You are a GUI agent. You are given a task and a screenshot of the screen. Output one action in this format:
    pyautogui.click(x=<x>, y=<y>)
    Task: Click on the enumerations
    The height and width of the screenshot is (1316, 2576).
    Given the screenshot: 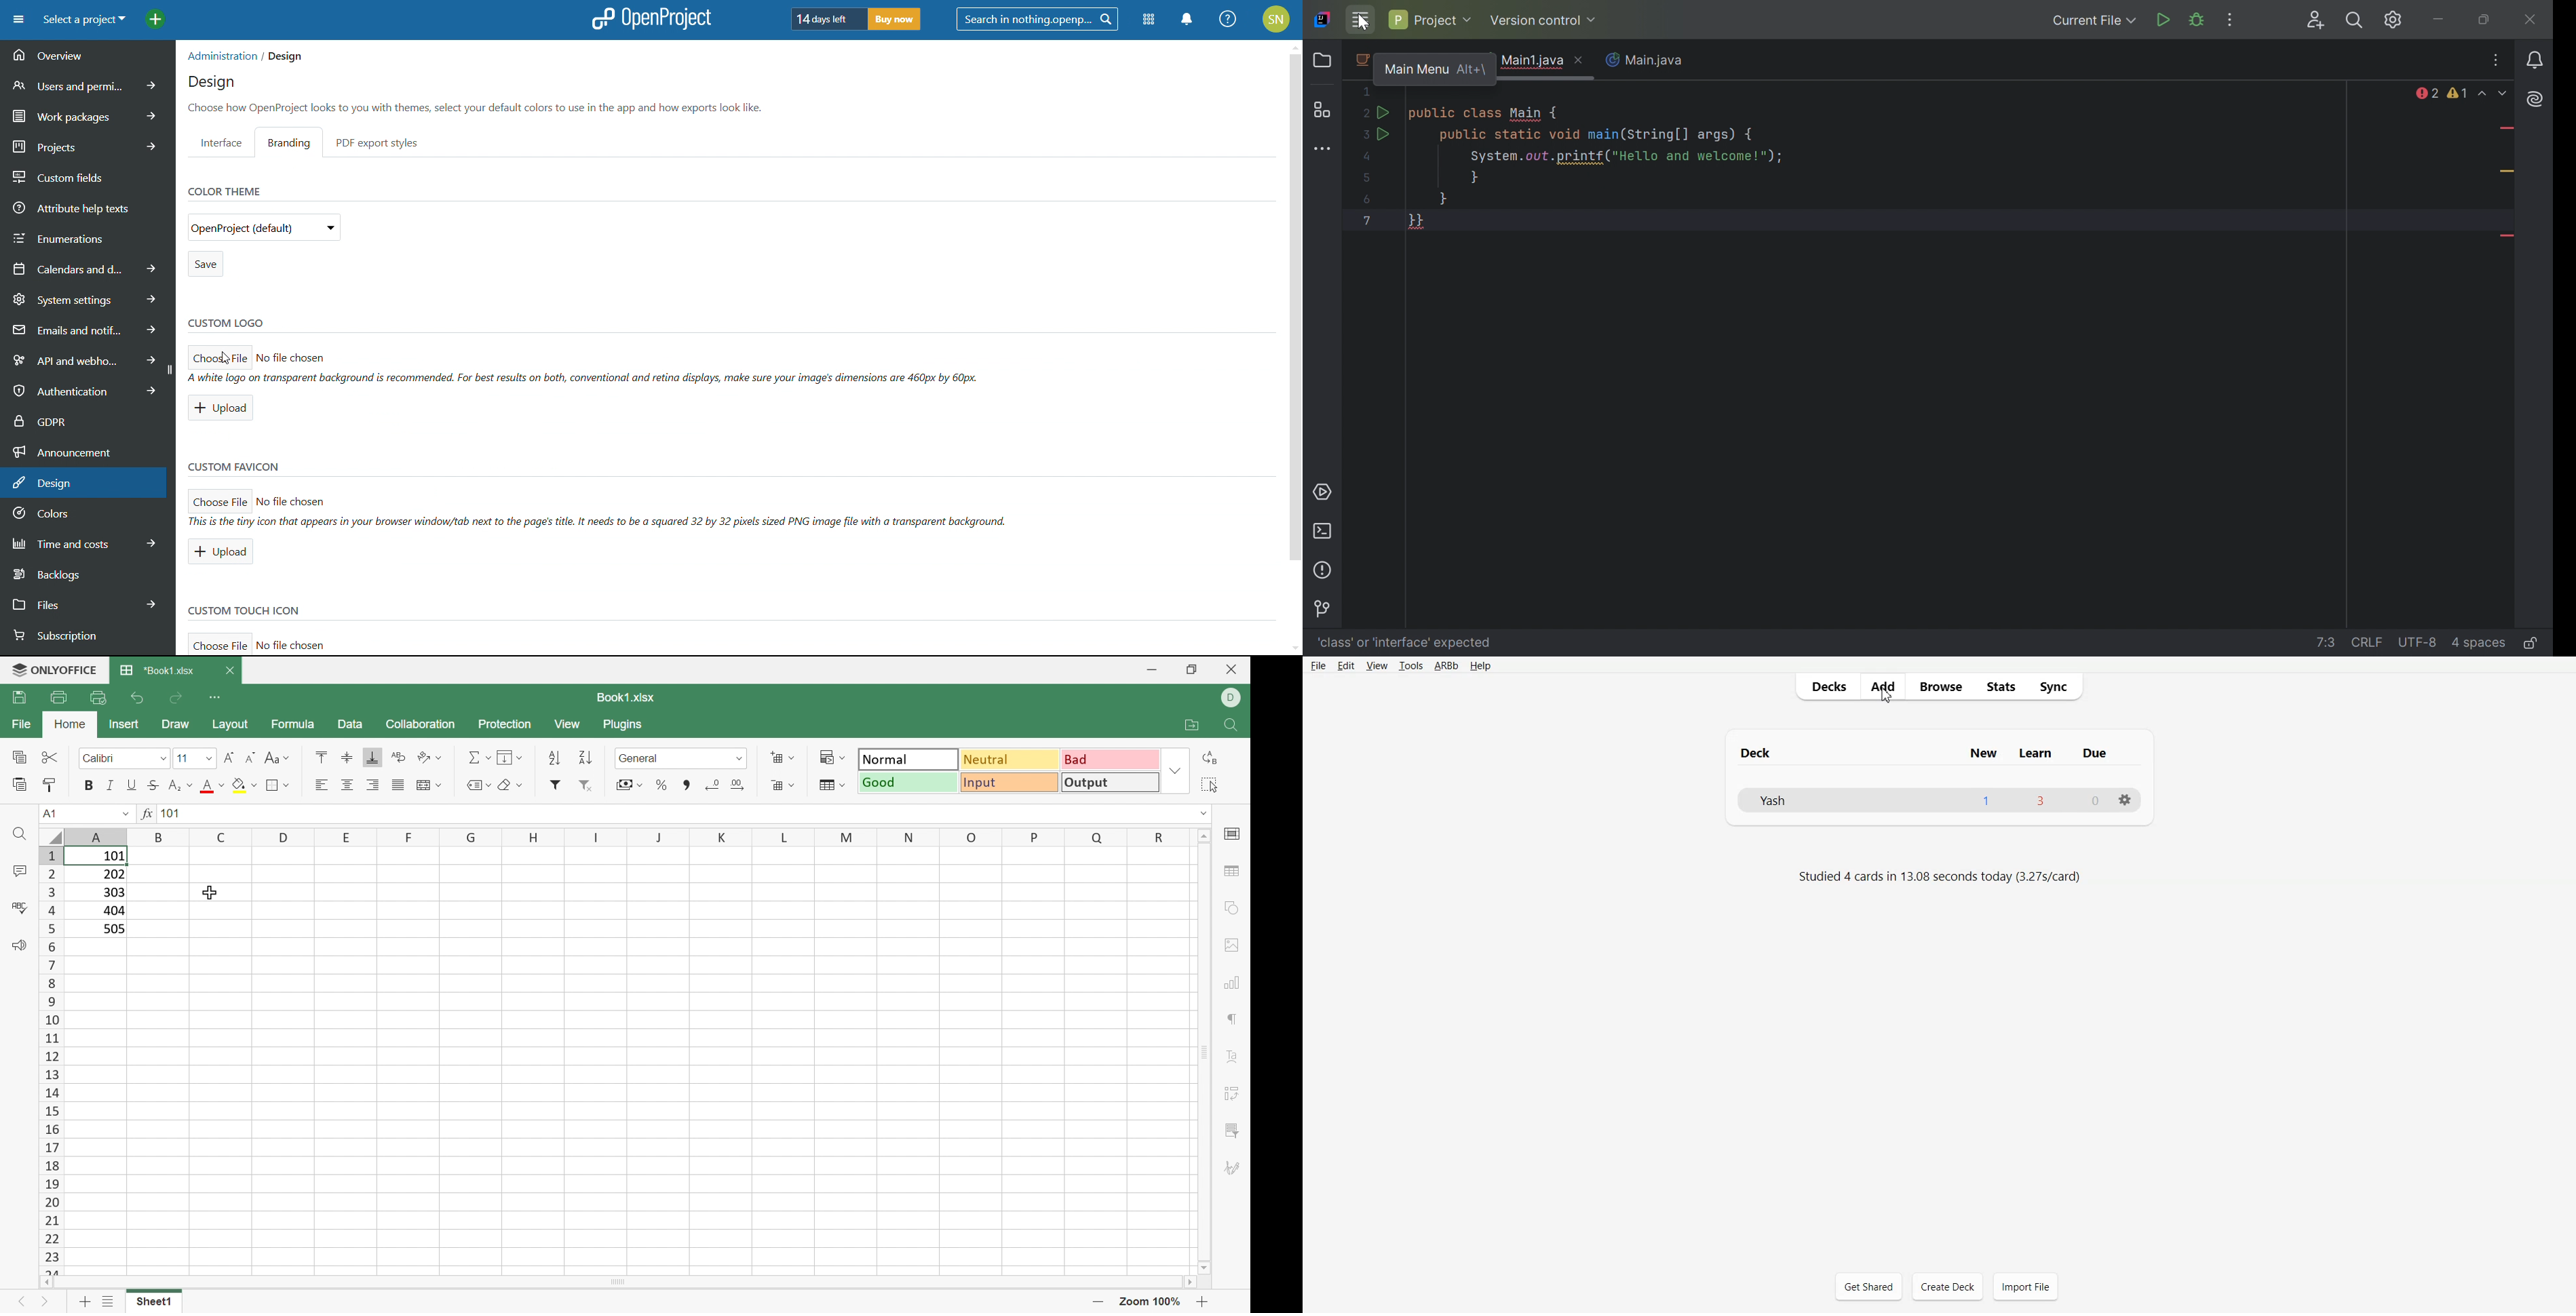 What is the action you would take?
    pyautogui.click(x=88, y=236)
    